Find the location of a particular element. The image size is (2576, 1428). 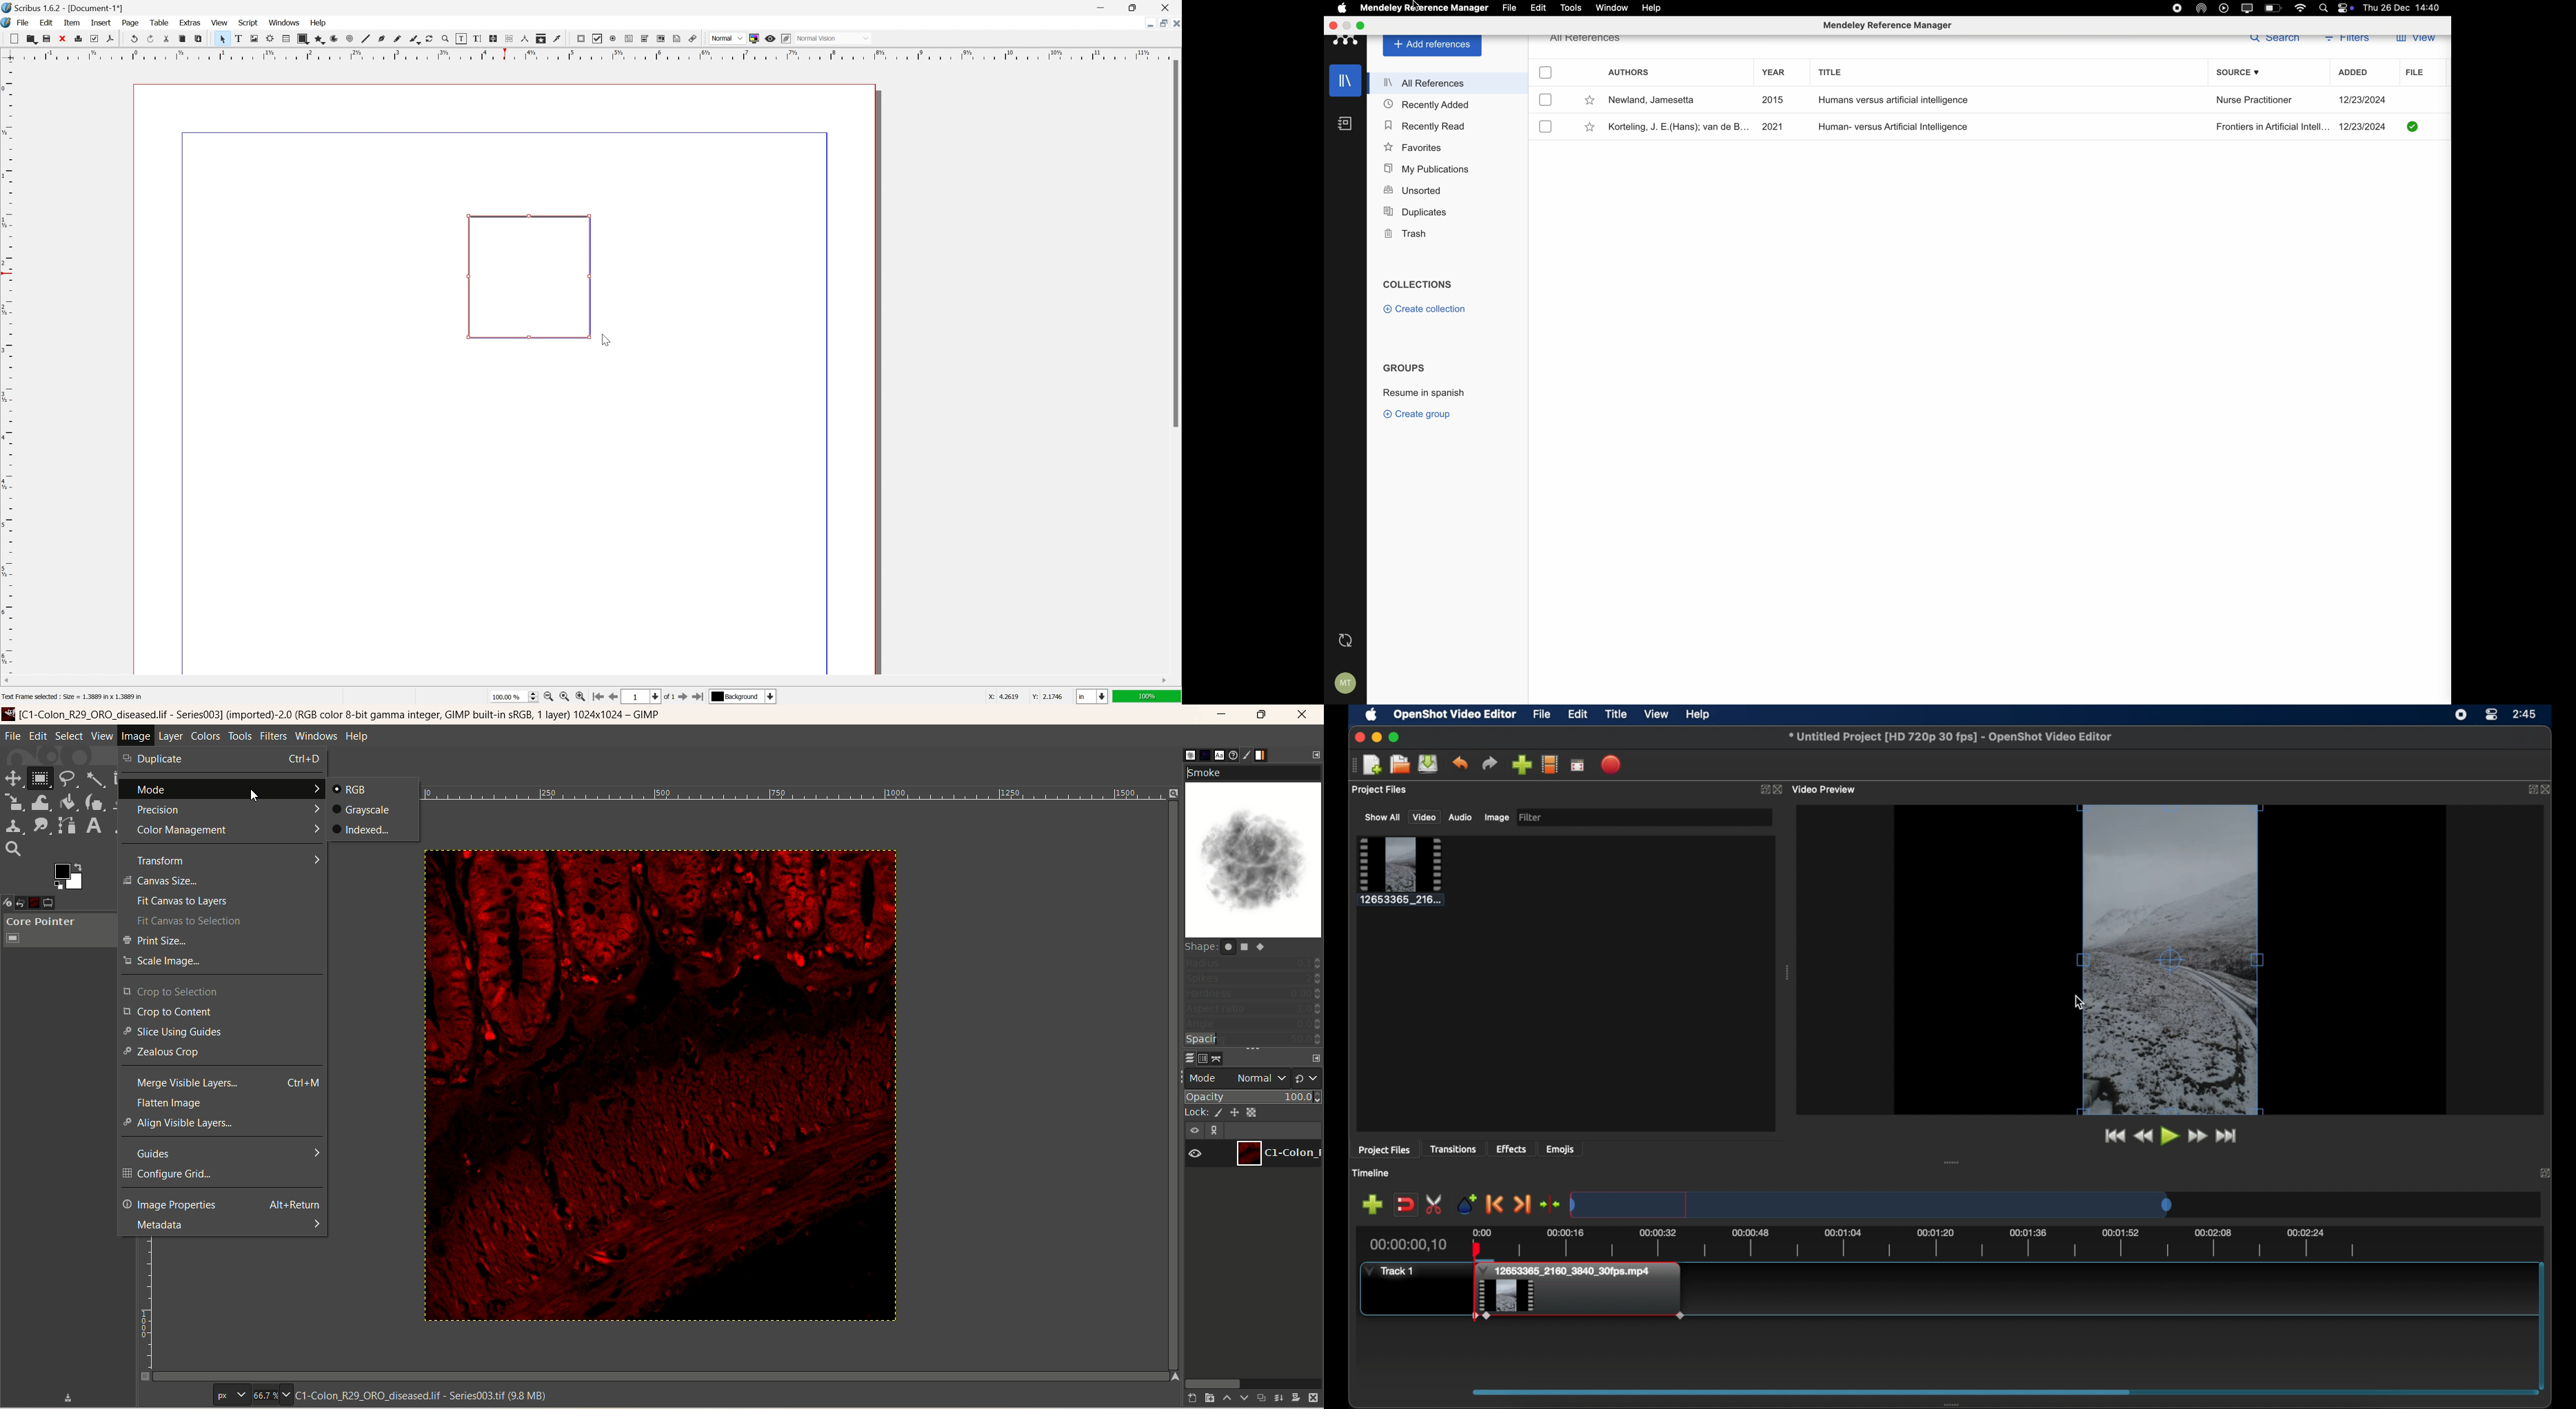

color management is located at coordinates (224, 832).